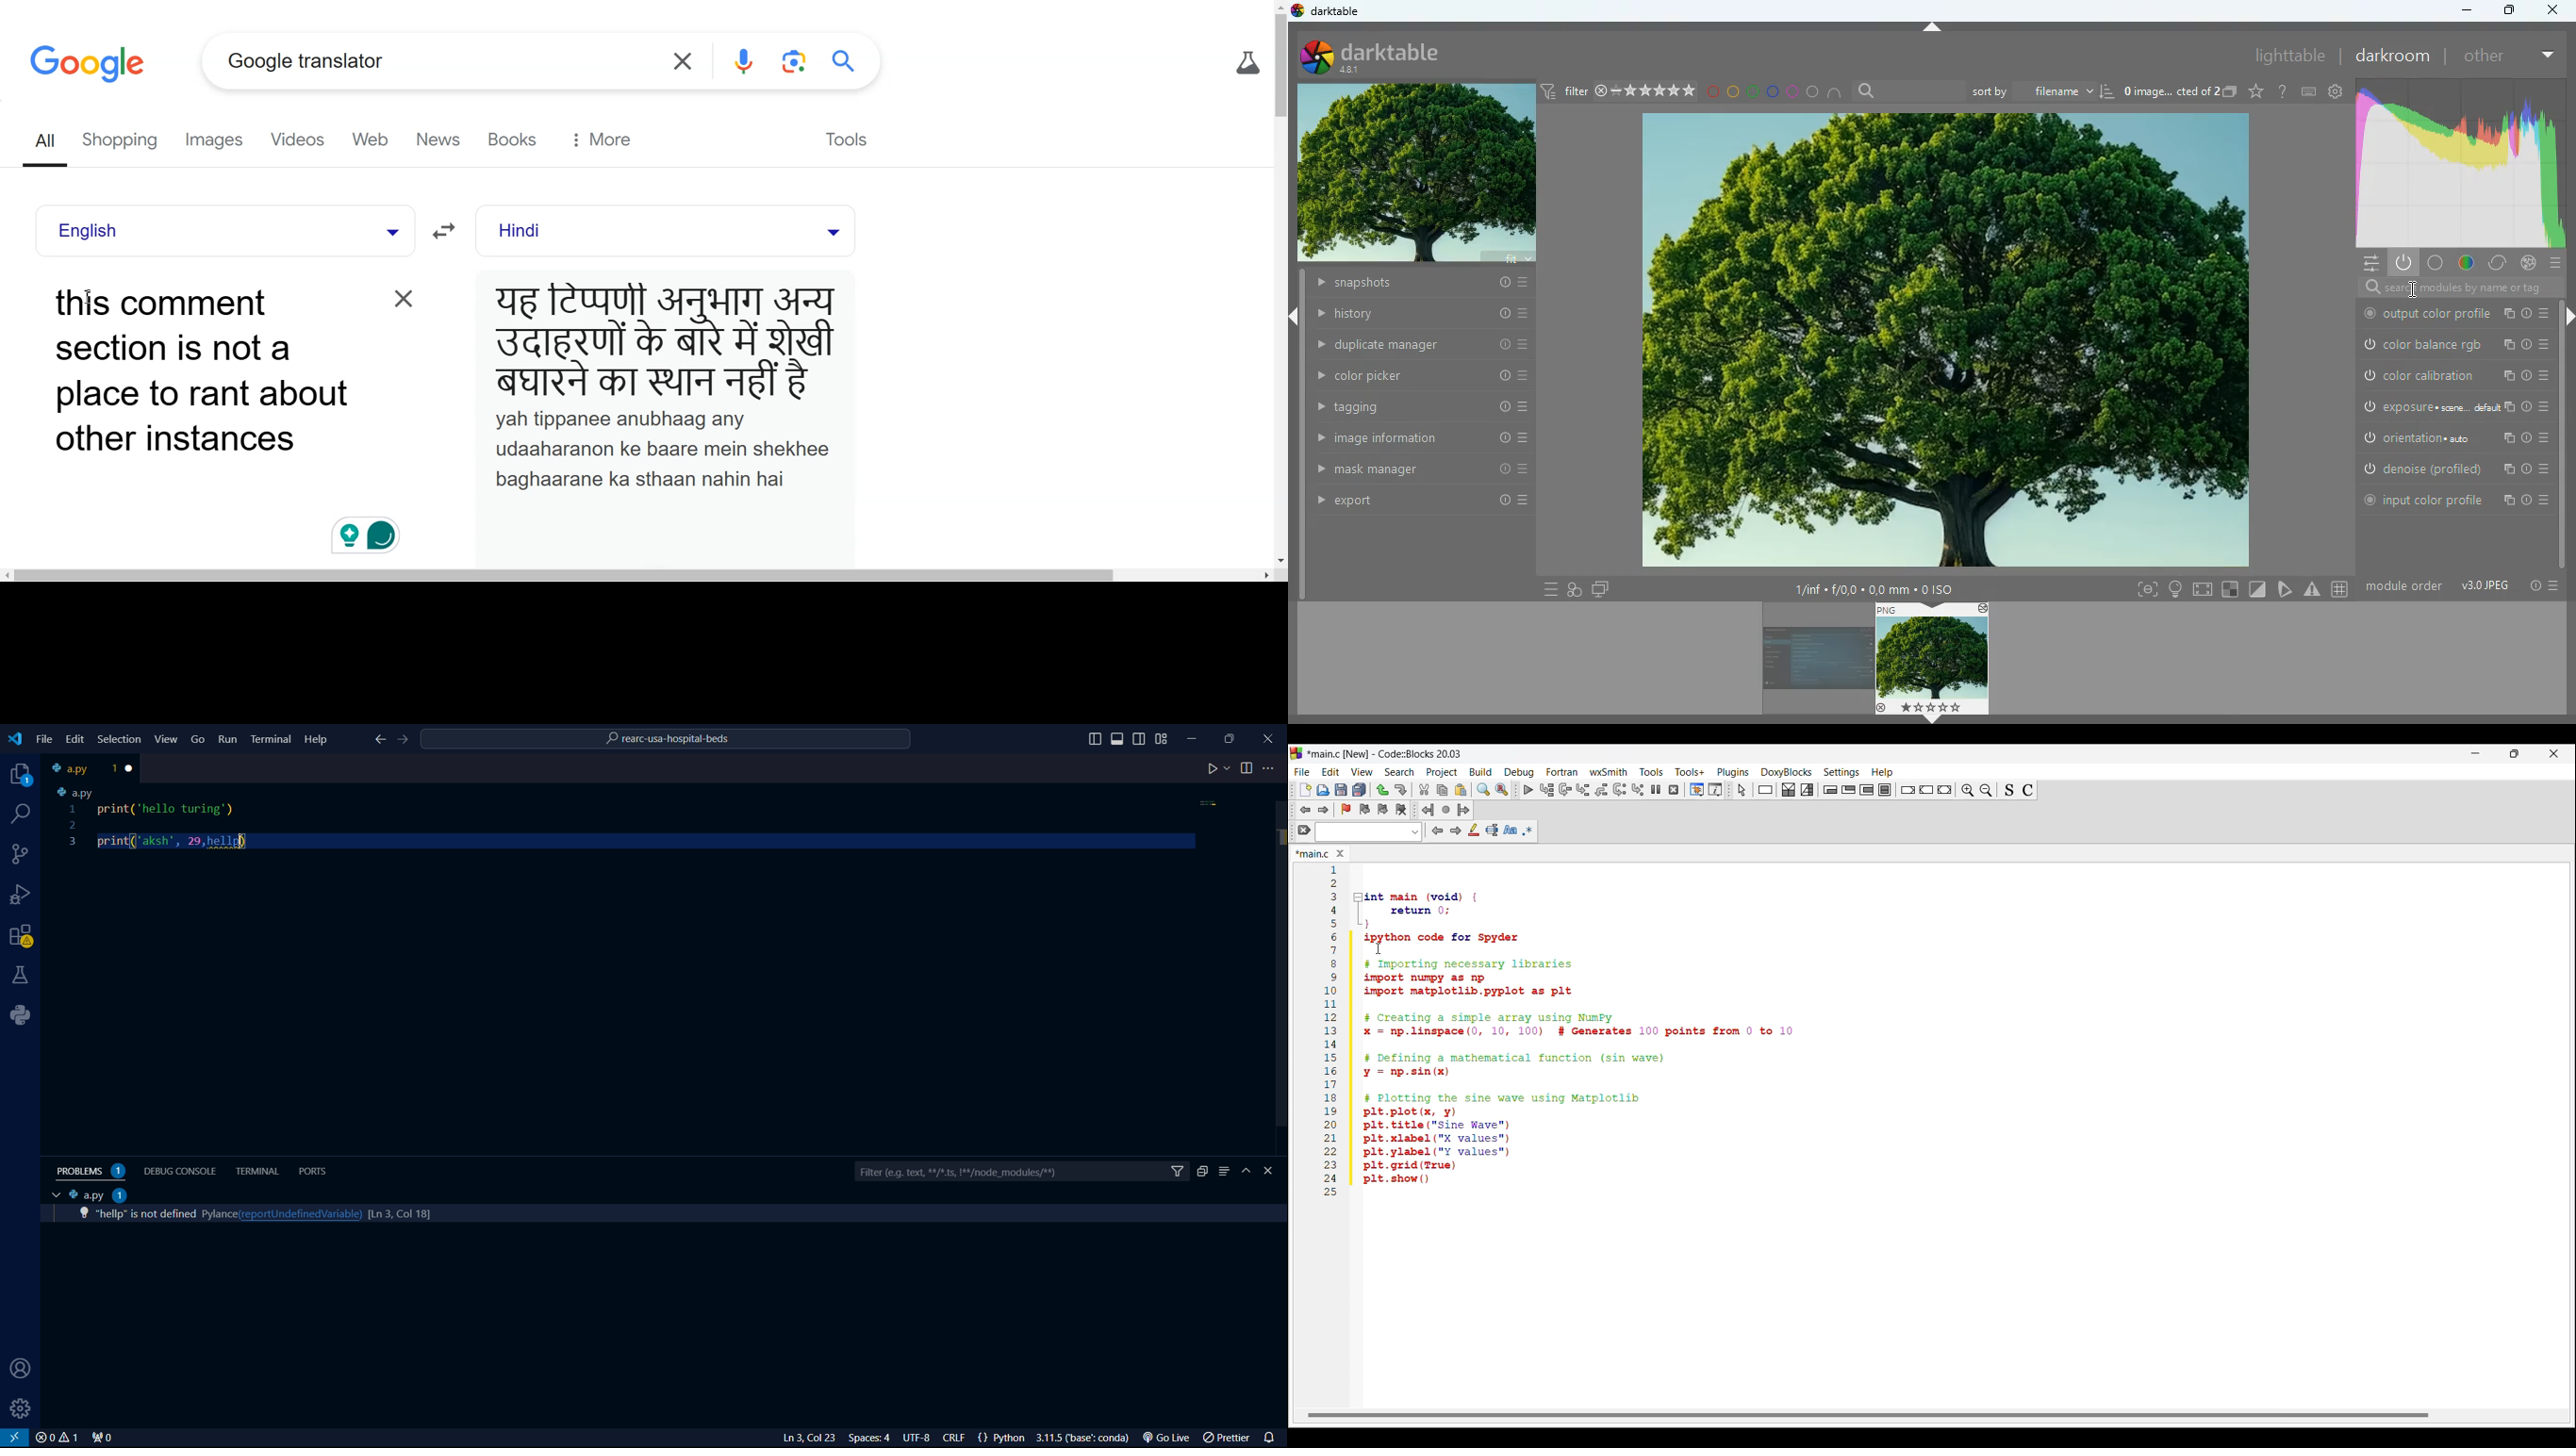 This screenshot has width=2576, height=1456. I want to click on activity code, so click(143, 1214).